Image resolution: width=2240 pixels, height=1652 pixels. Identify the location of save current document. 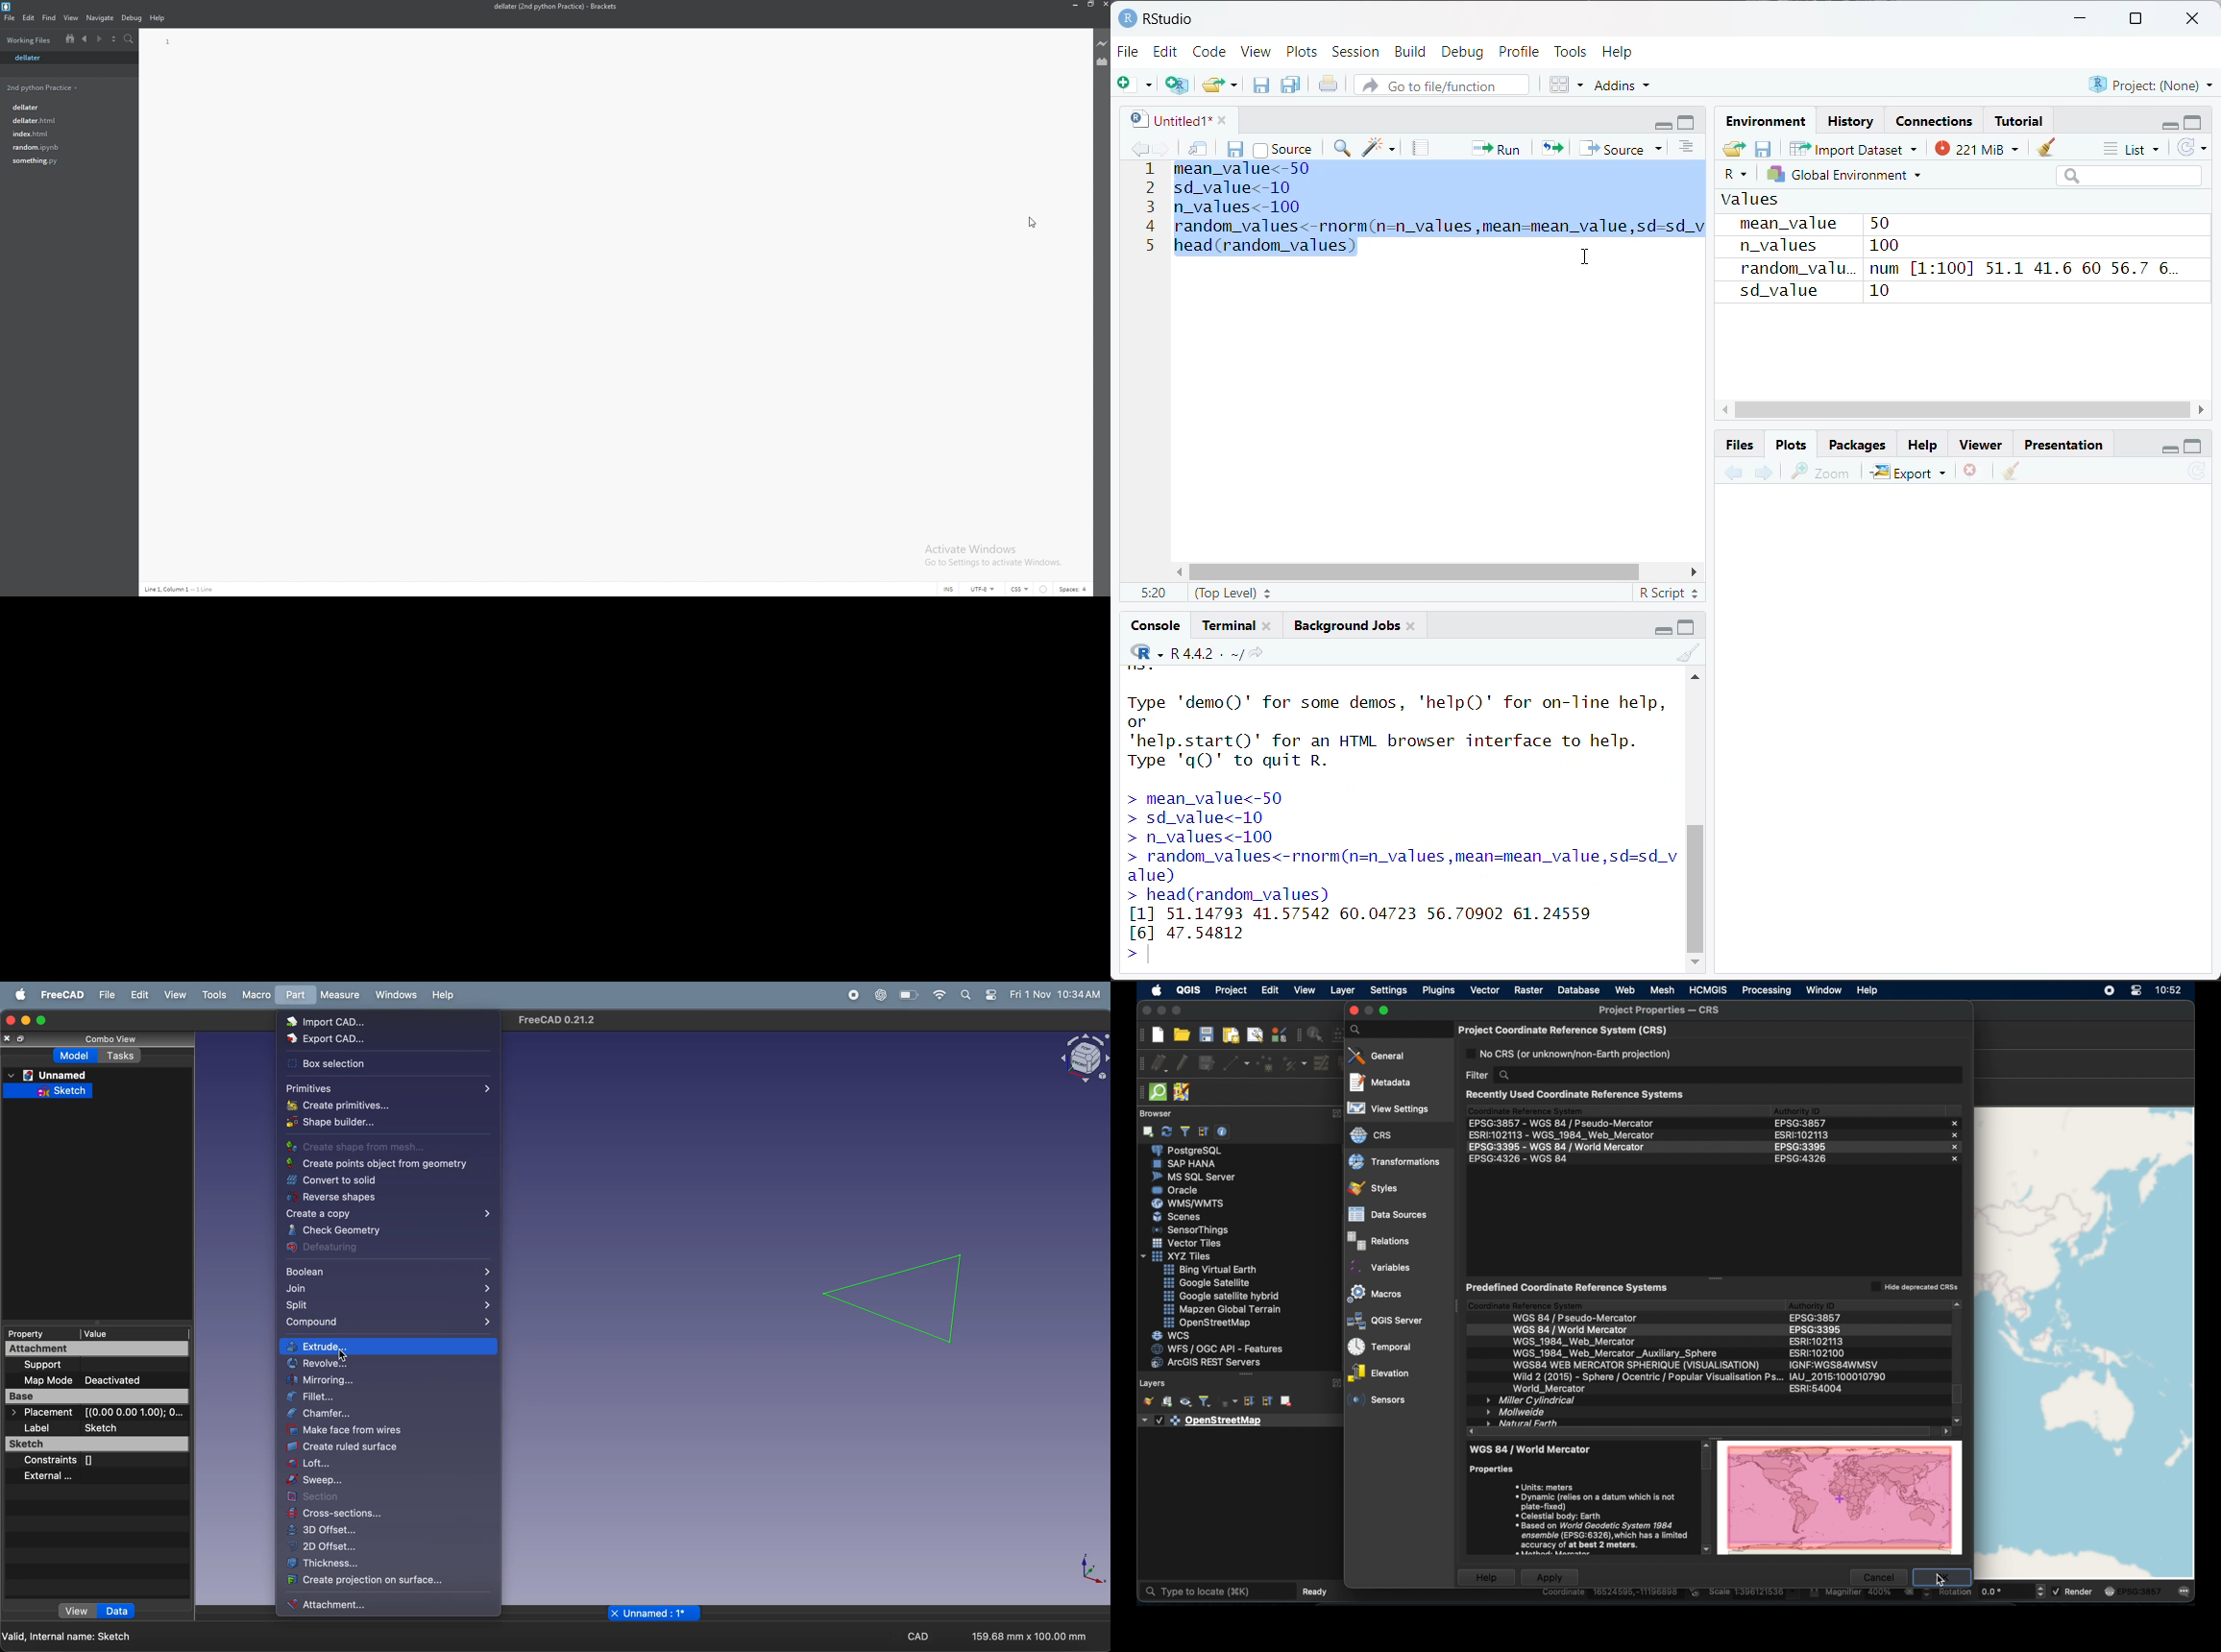
(1261, 85).